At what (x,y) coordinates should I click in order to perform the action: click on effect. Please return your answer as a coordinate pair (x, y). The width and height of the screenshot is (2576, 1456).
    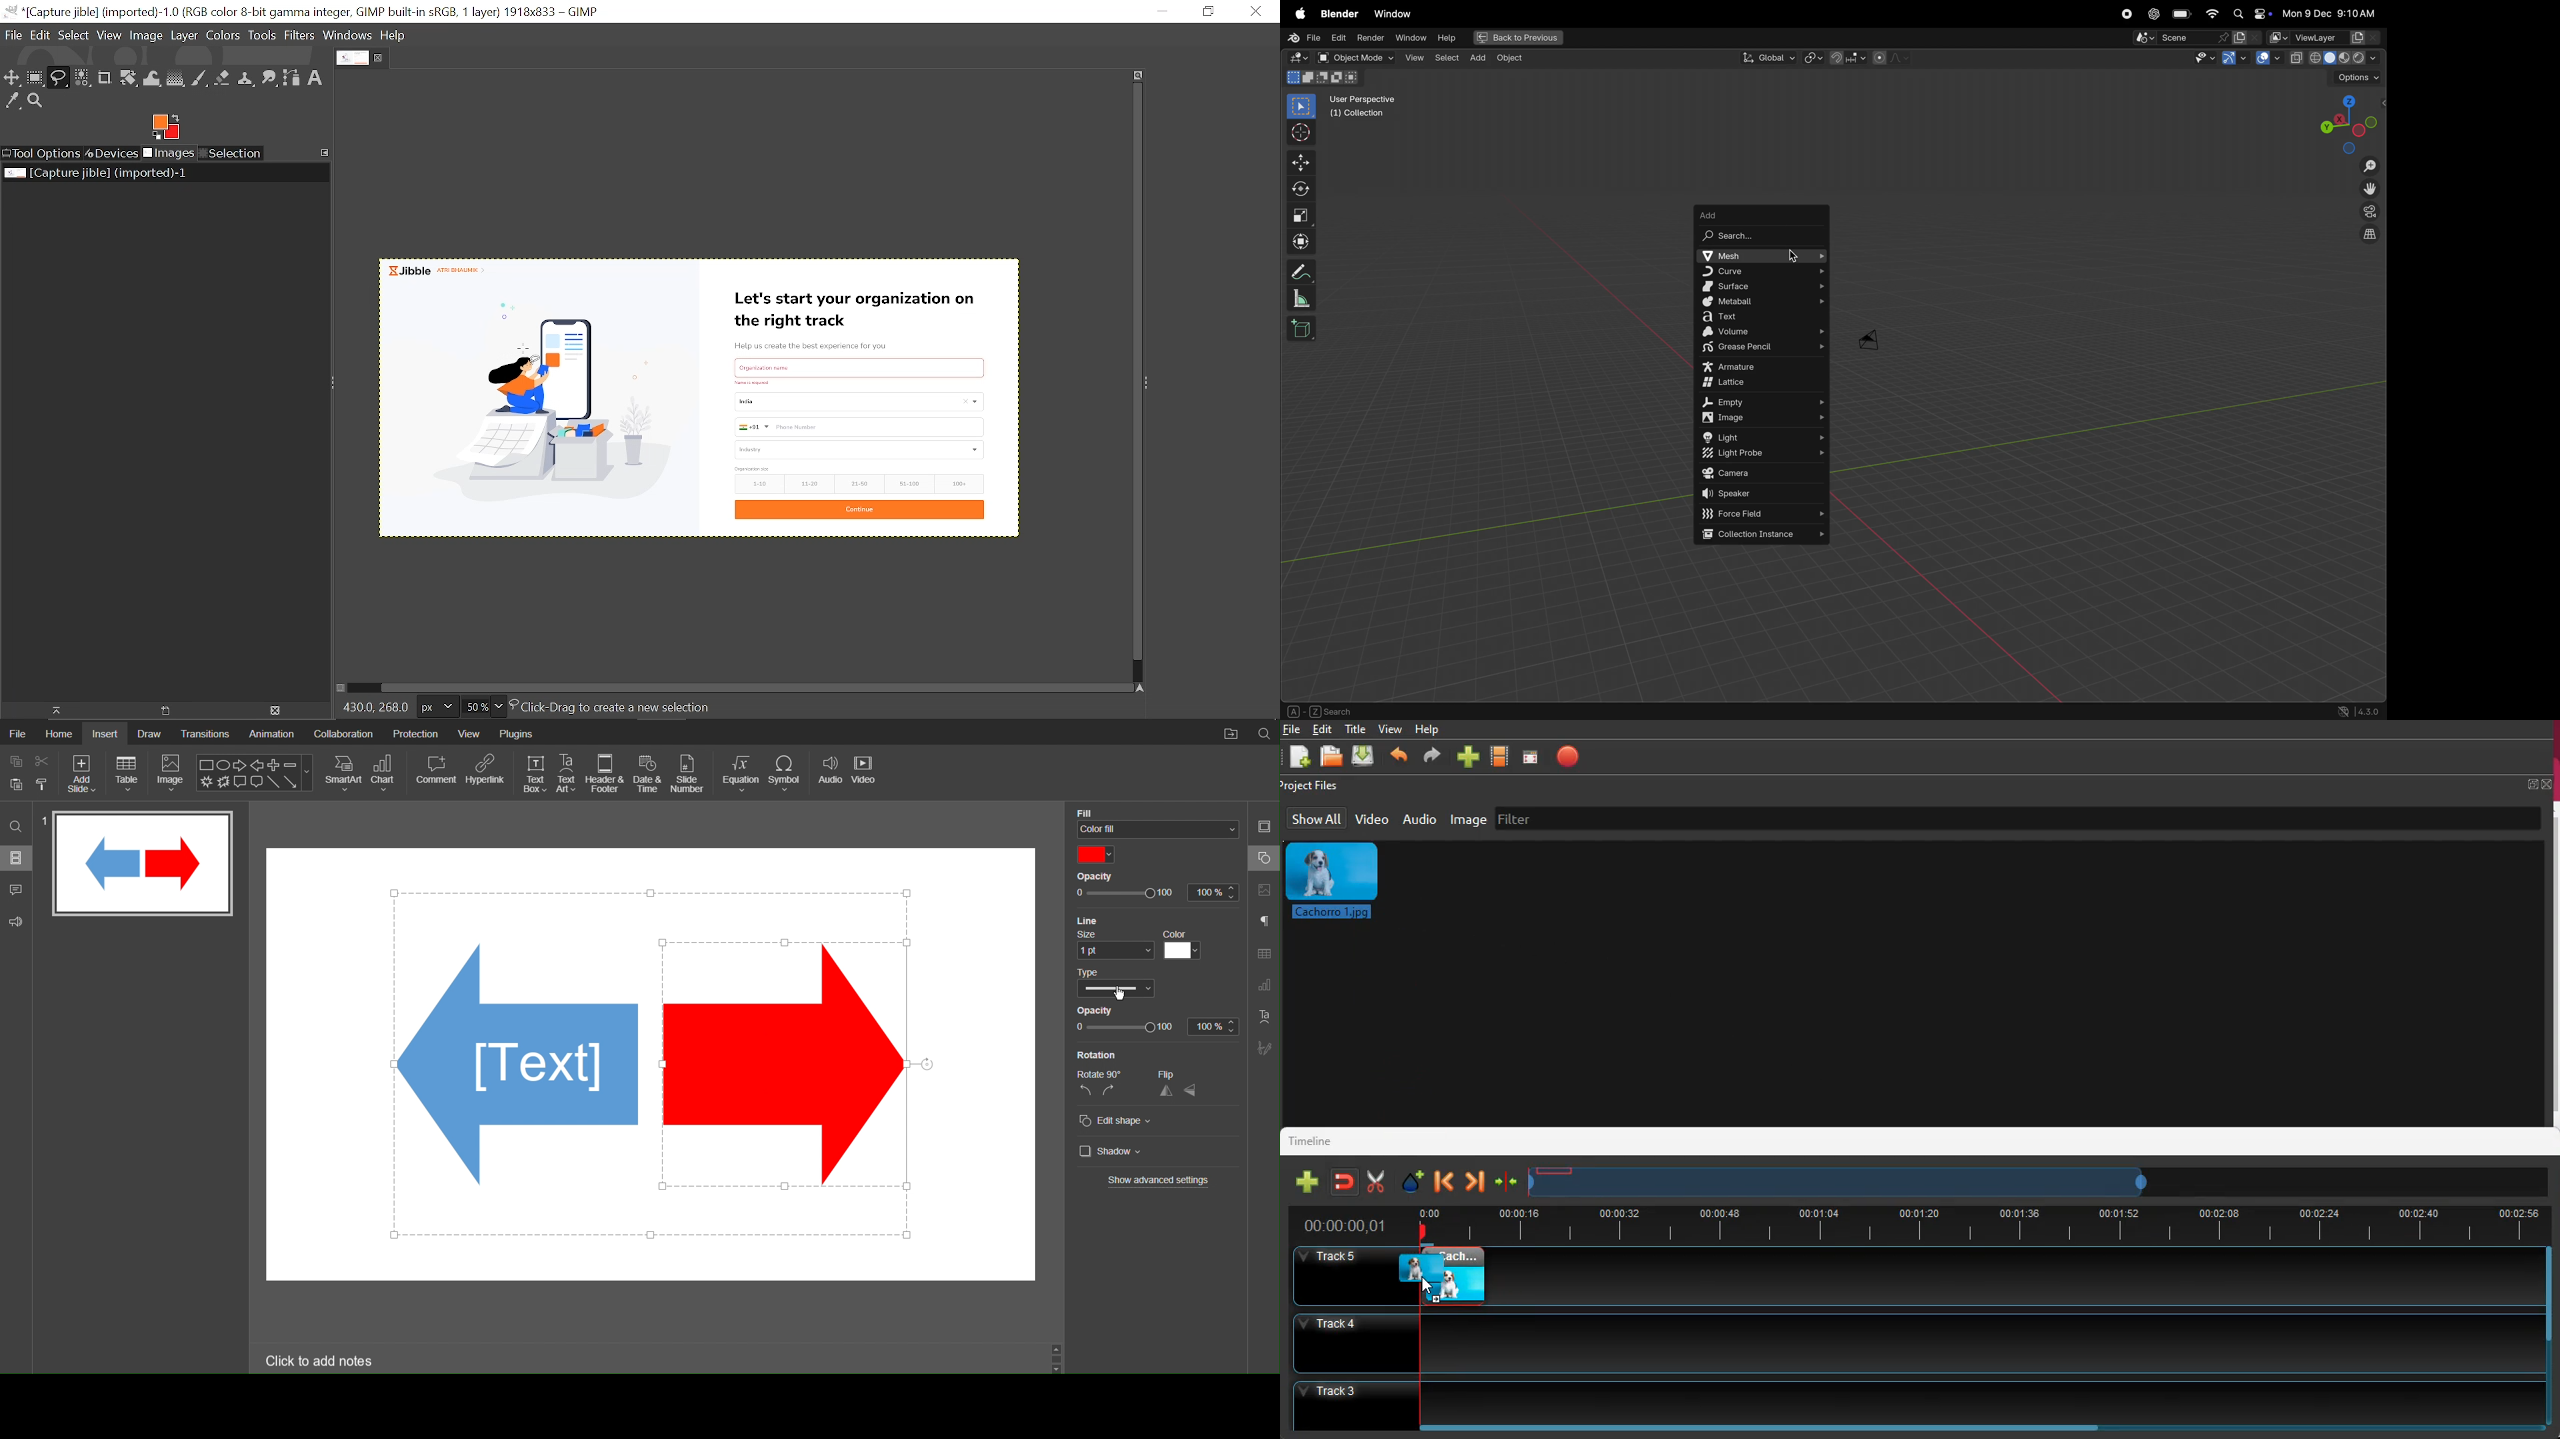
    Looking at the image, I should click on (1409, 1181).